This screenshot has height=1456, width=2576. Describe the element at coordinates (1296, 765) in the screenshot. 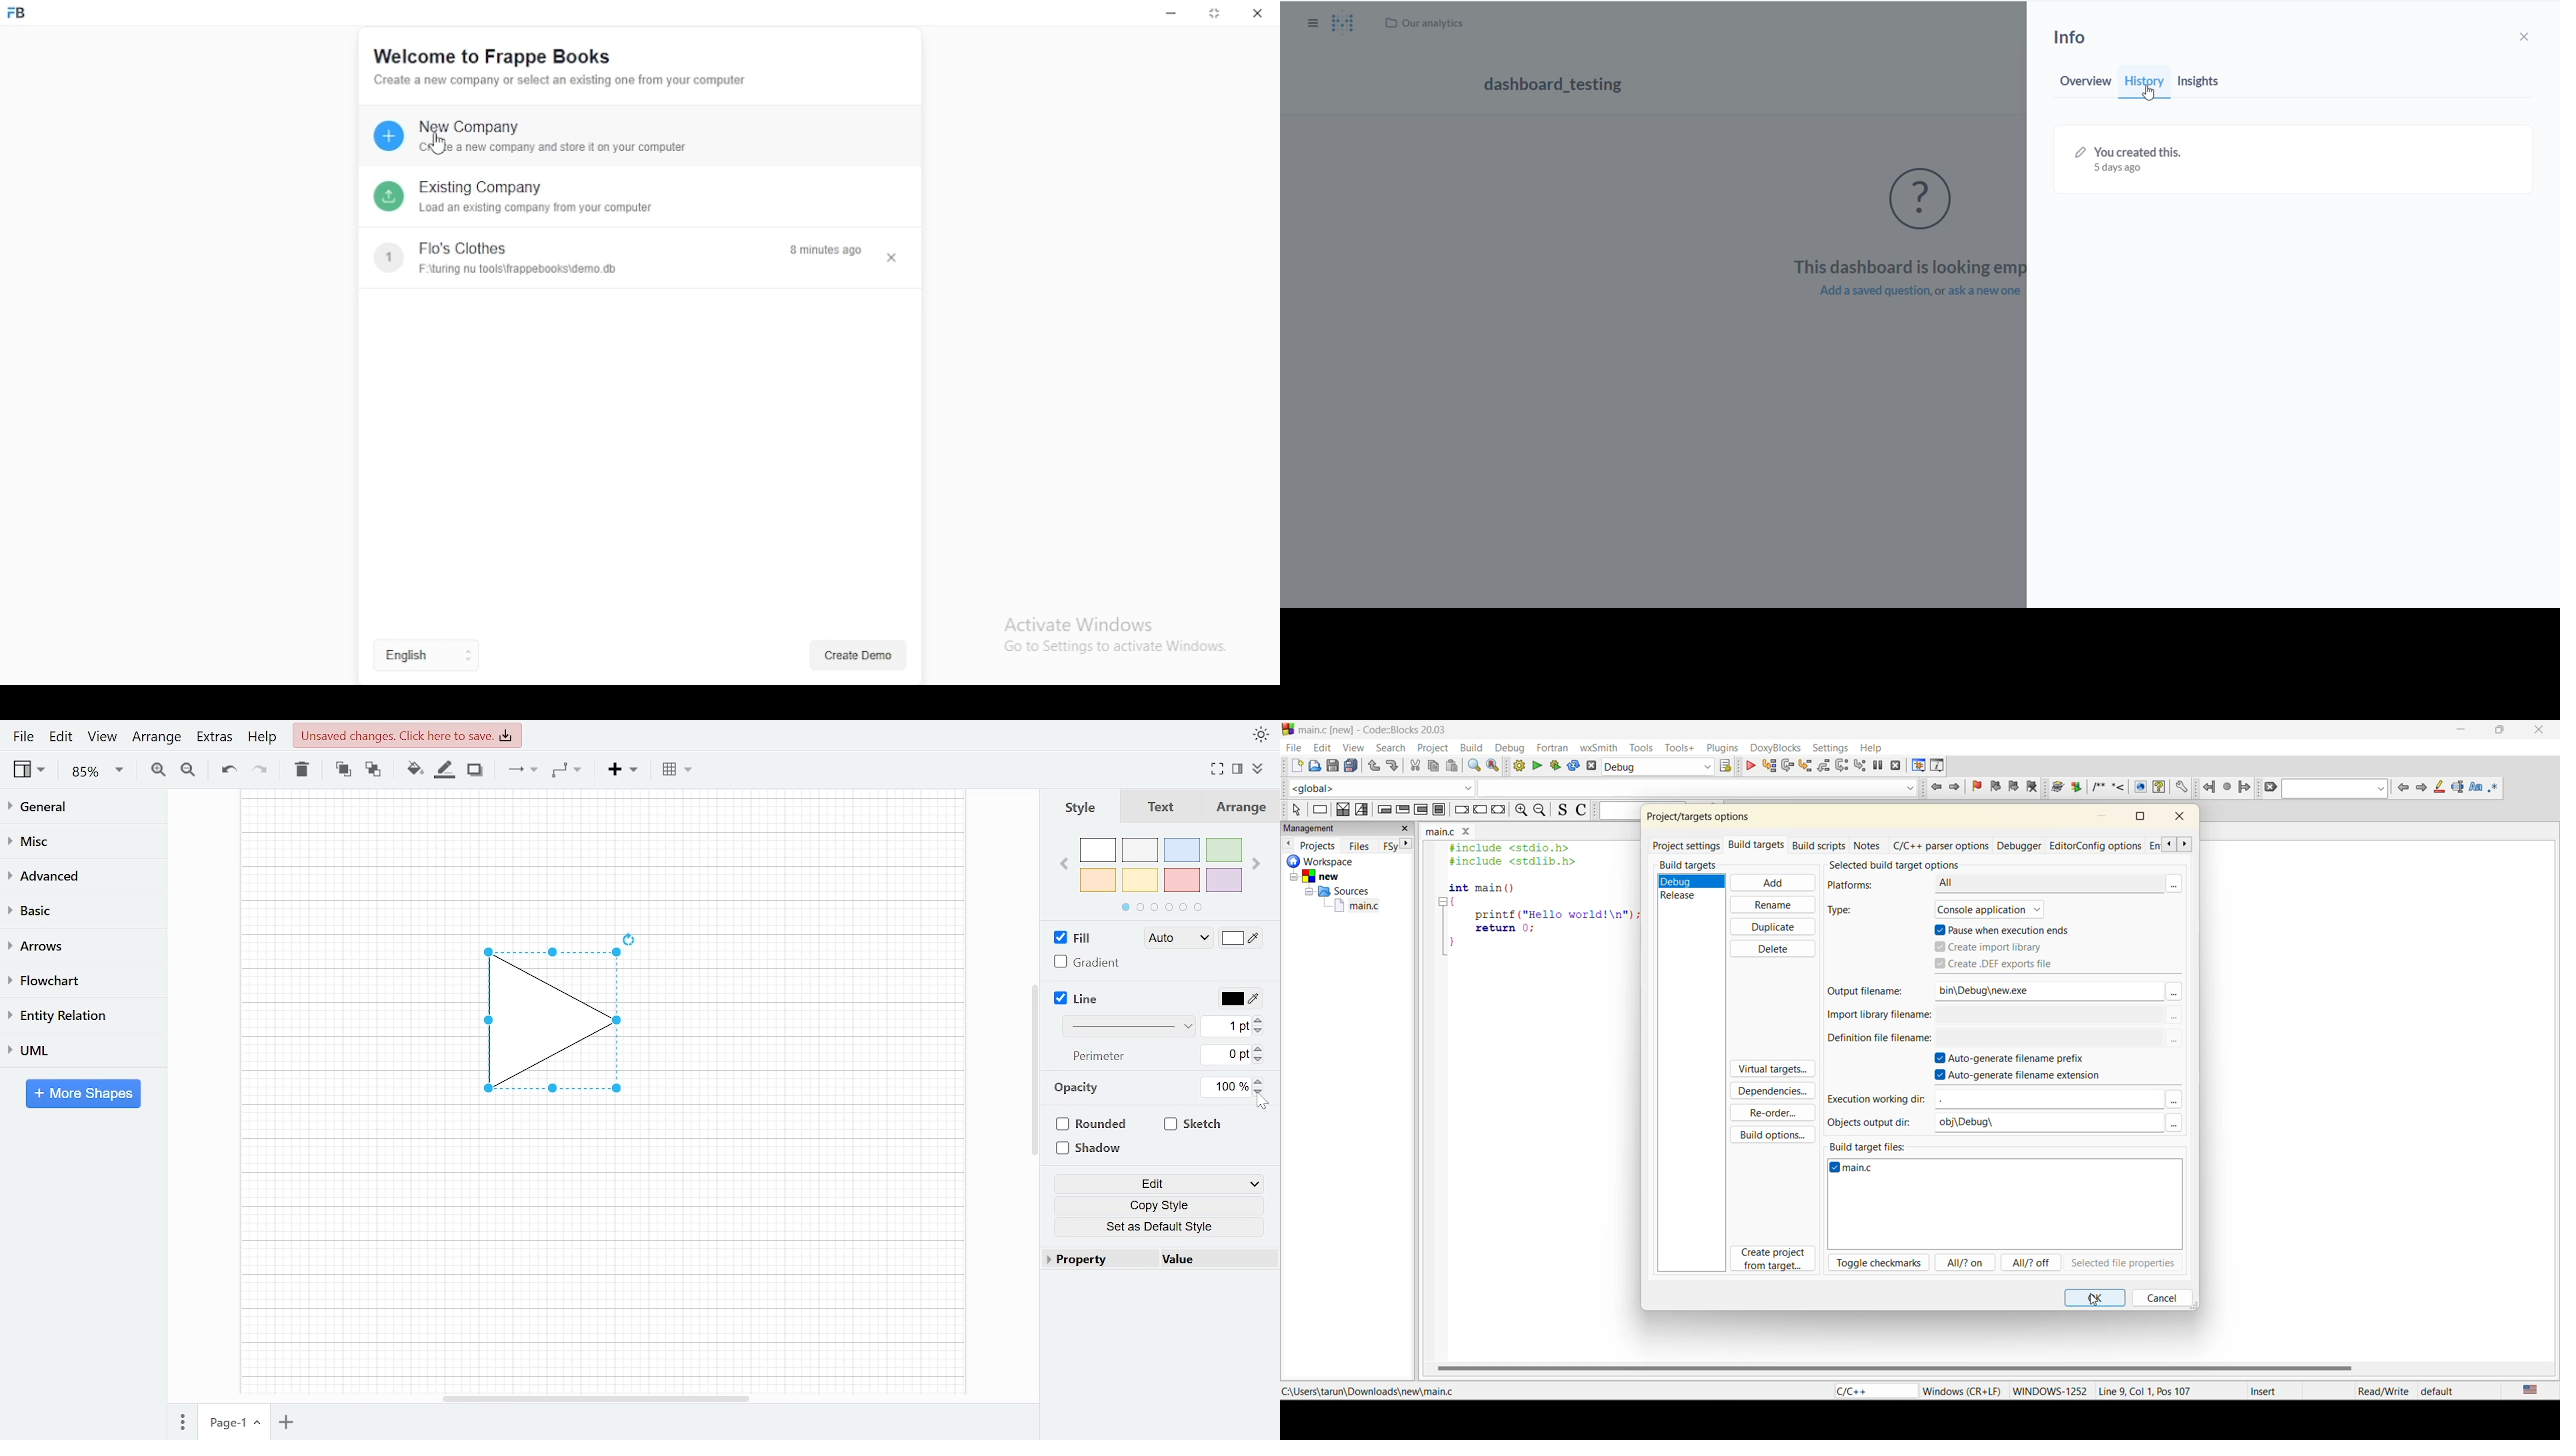

I see `new` at that location.